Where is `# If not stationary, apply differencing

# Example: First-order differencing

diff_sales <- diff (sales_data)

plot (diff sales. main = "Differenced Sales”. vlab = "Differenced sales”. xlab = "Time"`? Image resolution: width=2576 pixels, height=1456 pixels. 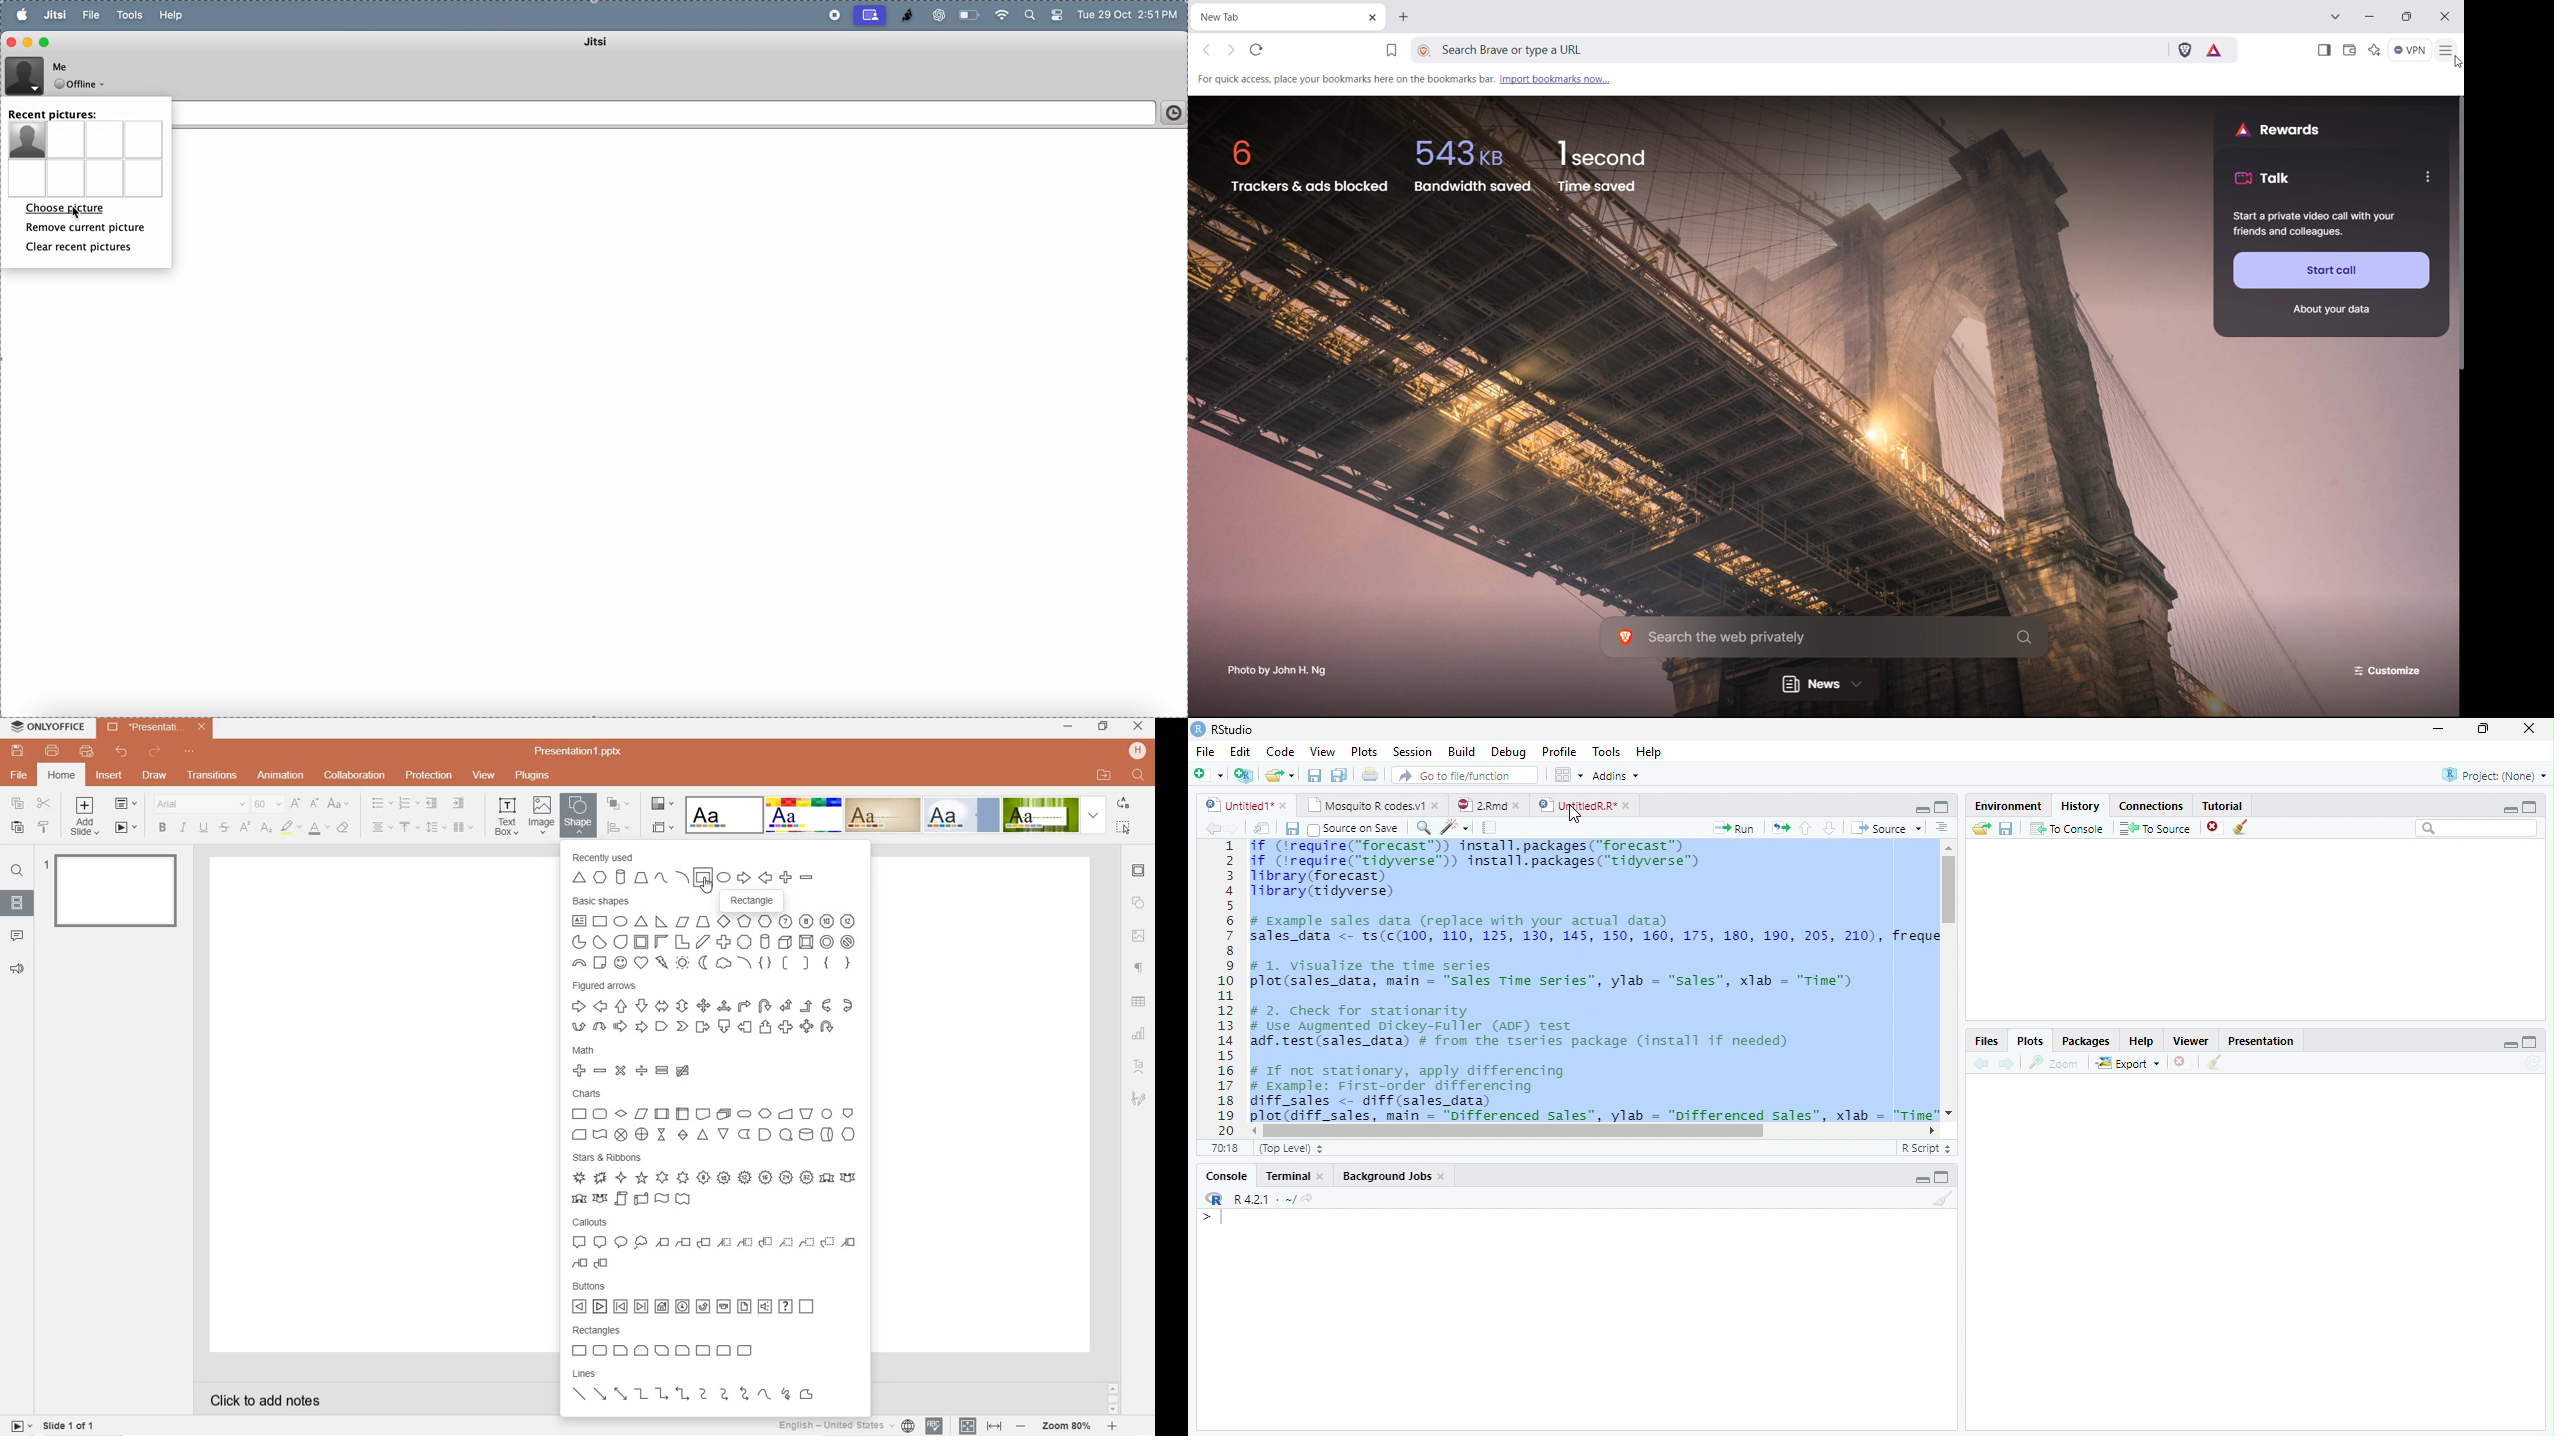 # If not stationary, apply differencing

# Example: First-order differencing

diff_sales <- diff (sales_data)

plot (diff sales. main = "Differenced Sales”. vlab = "Differenced sales”. xlab = "Time" is located at coordinates (1593, 1093).